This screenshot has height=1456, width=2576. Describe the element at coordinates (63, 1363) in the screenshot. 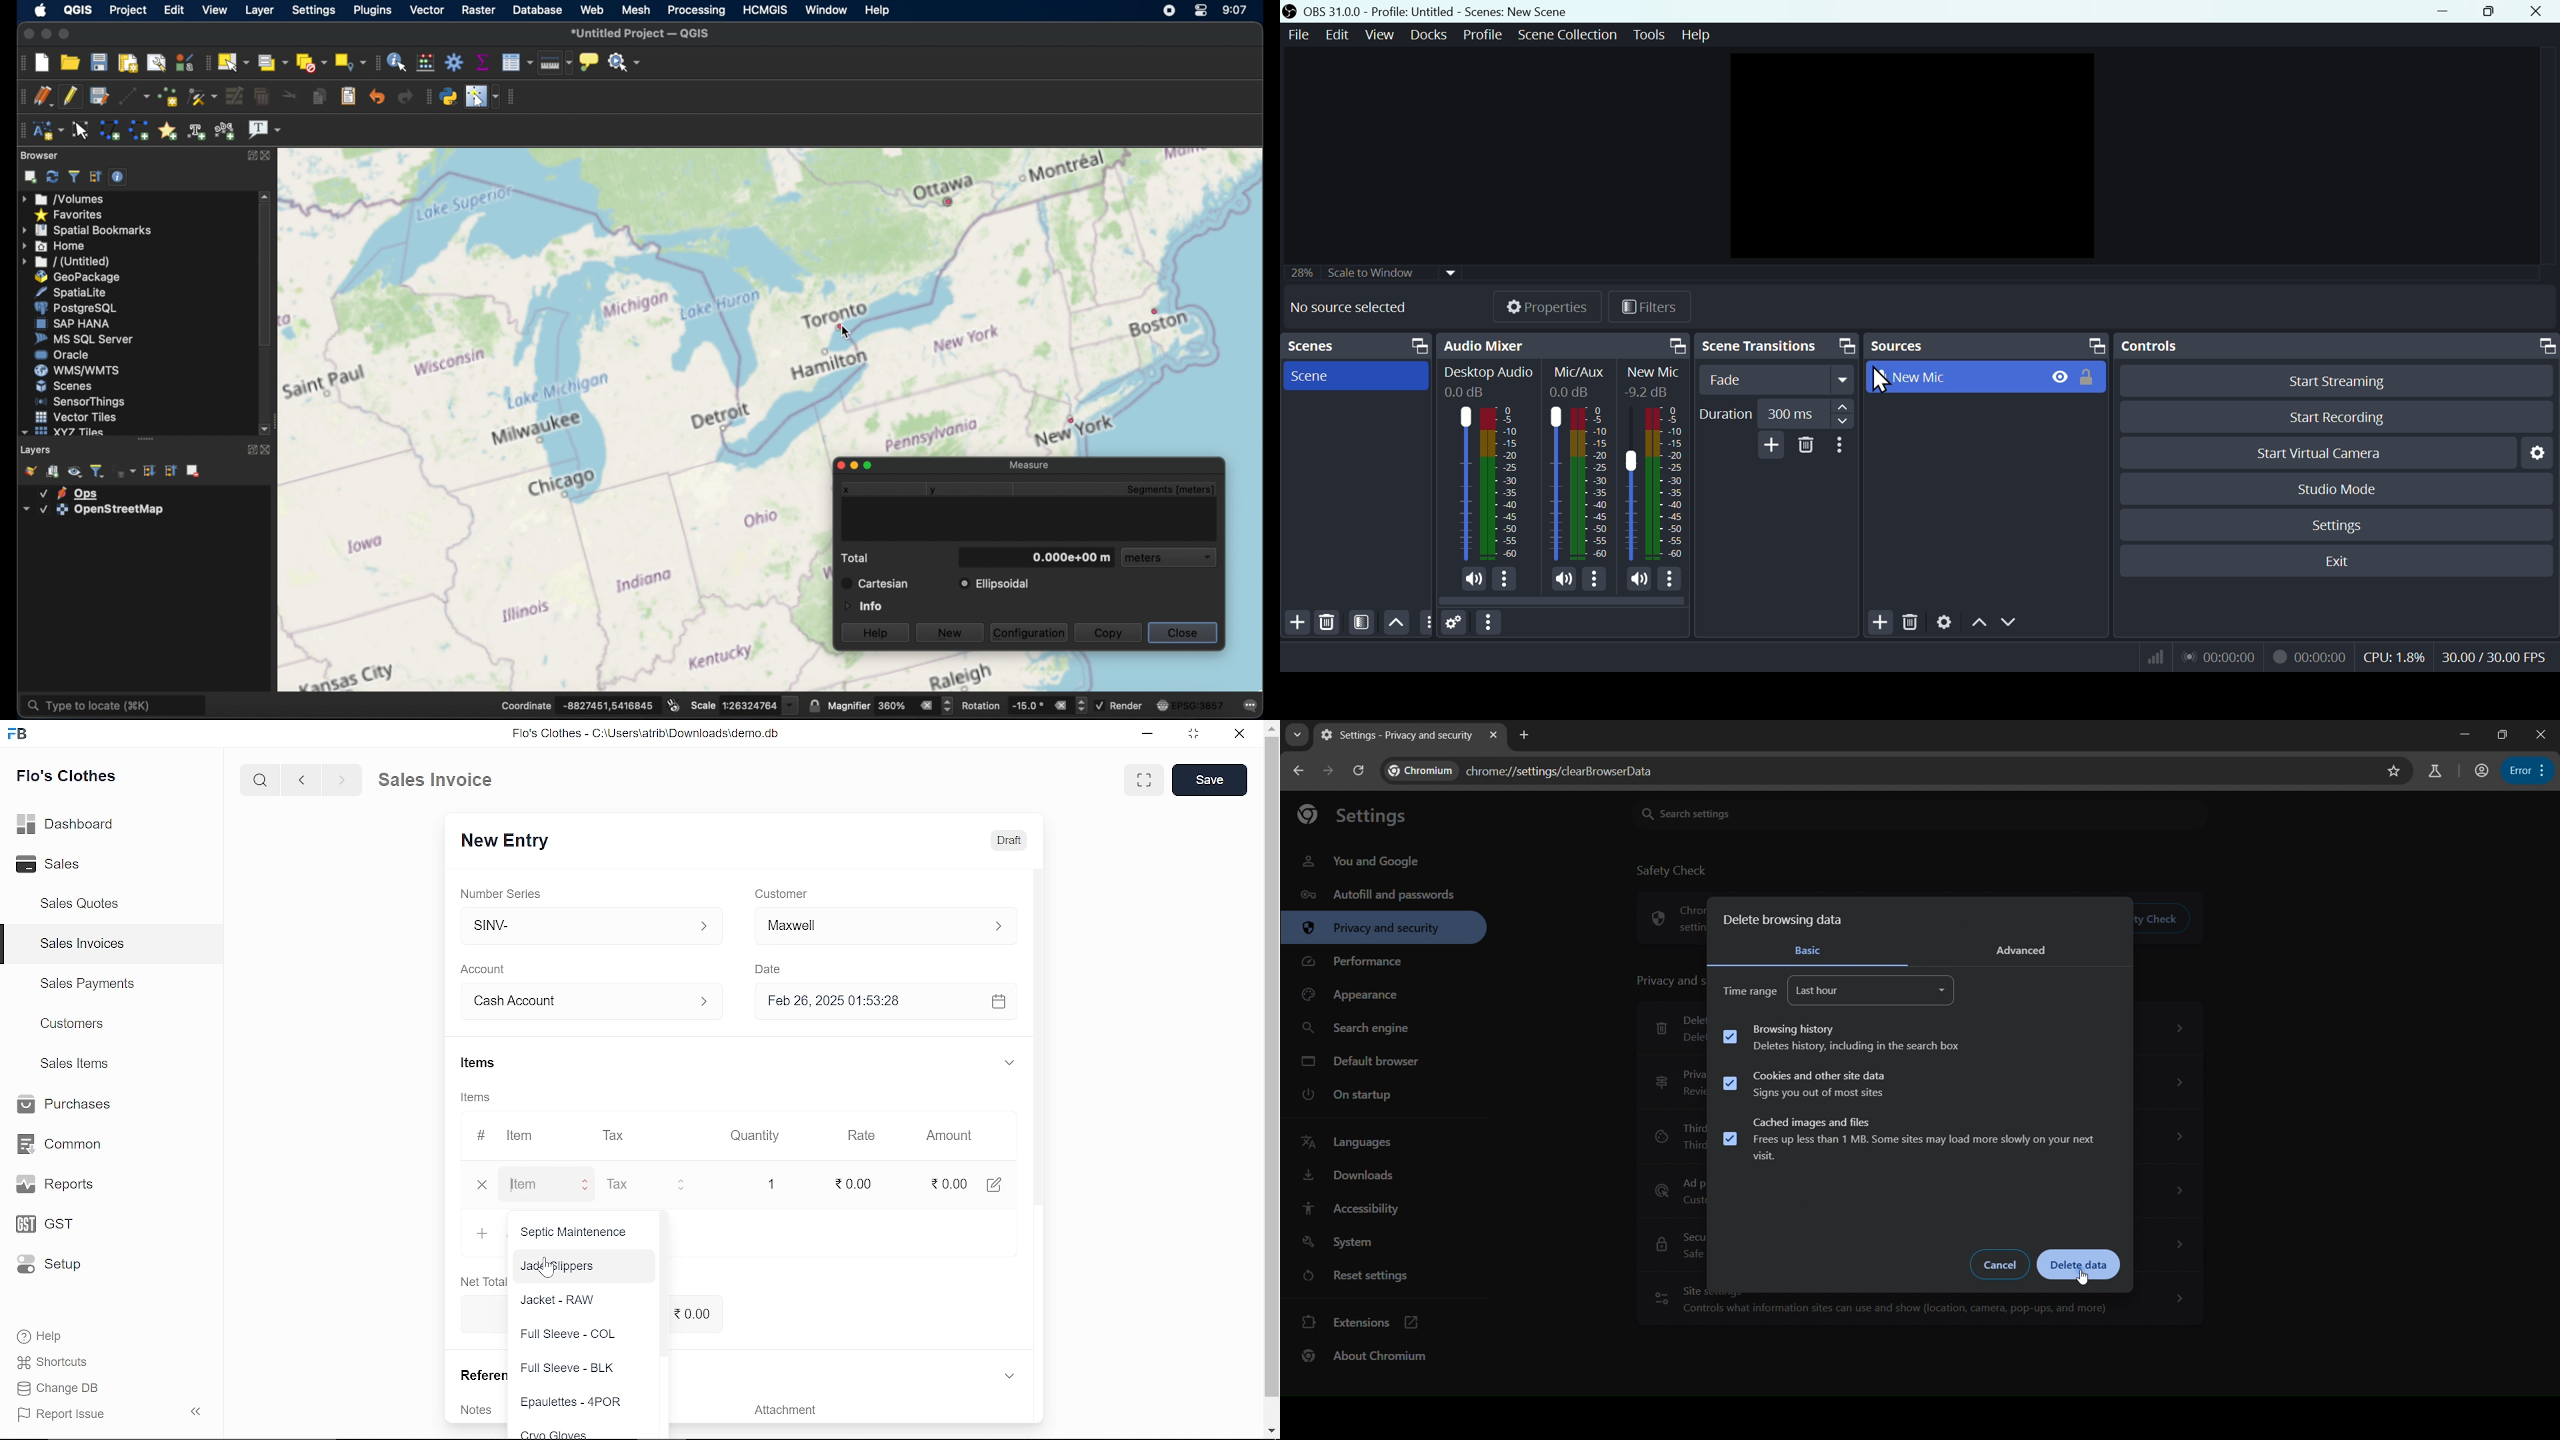

I see `Shortcuts` at that location.